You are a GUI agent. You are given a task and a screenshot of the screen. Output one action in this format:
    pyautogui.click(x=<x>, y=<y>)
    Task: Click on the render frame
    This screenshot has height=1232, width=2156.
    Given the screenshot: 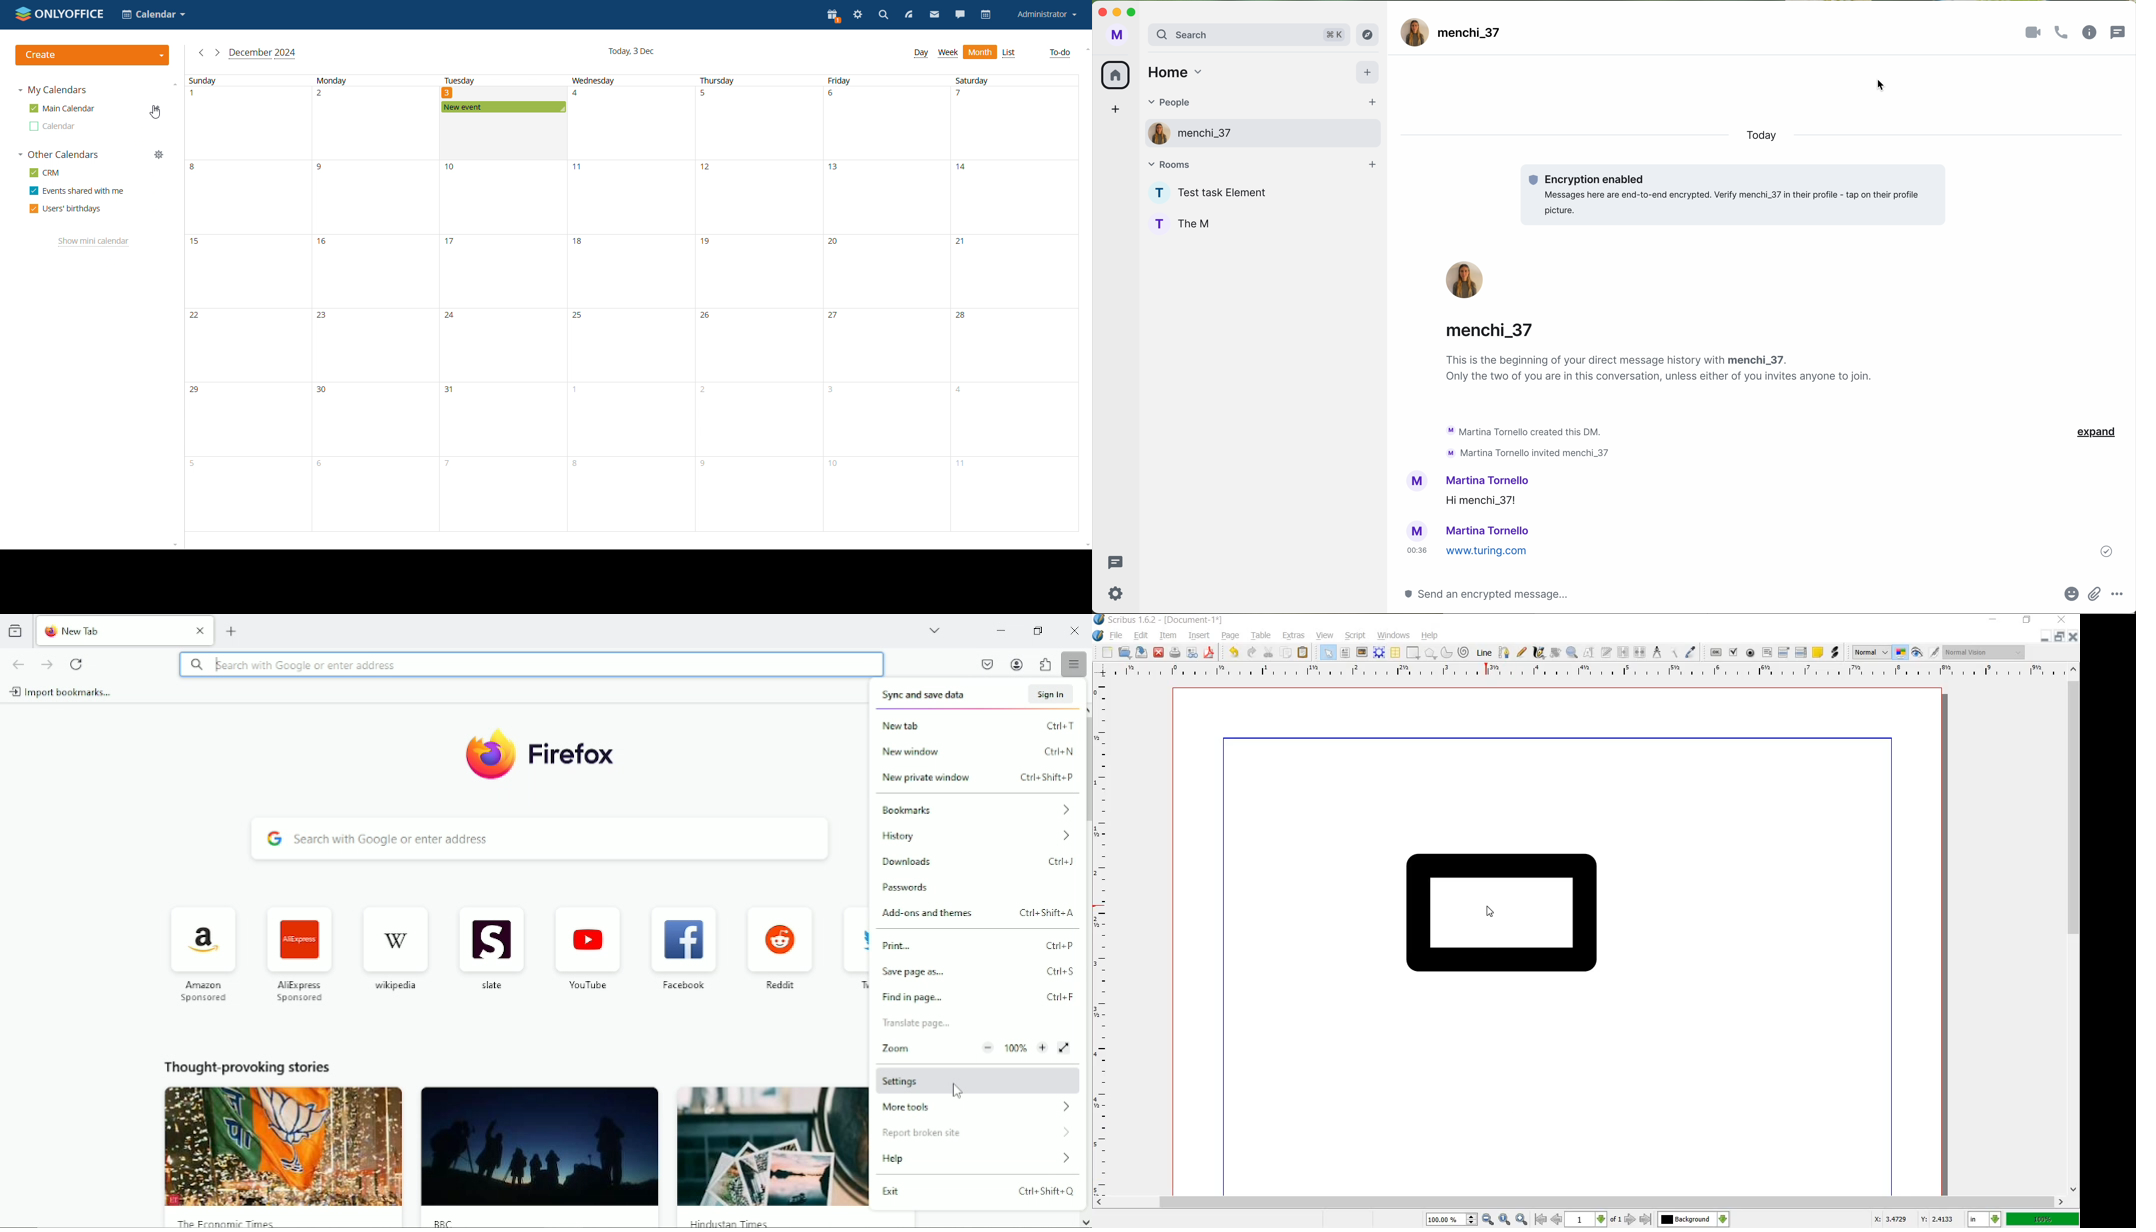 What is the action you would take?
    pyautogui.click(x=1377, y=652)
    